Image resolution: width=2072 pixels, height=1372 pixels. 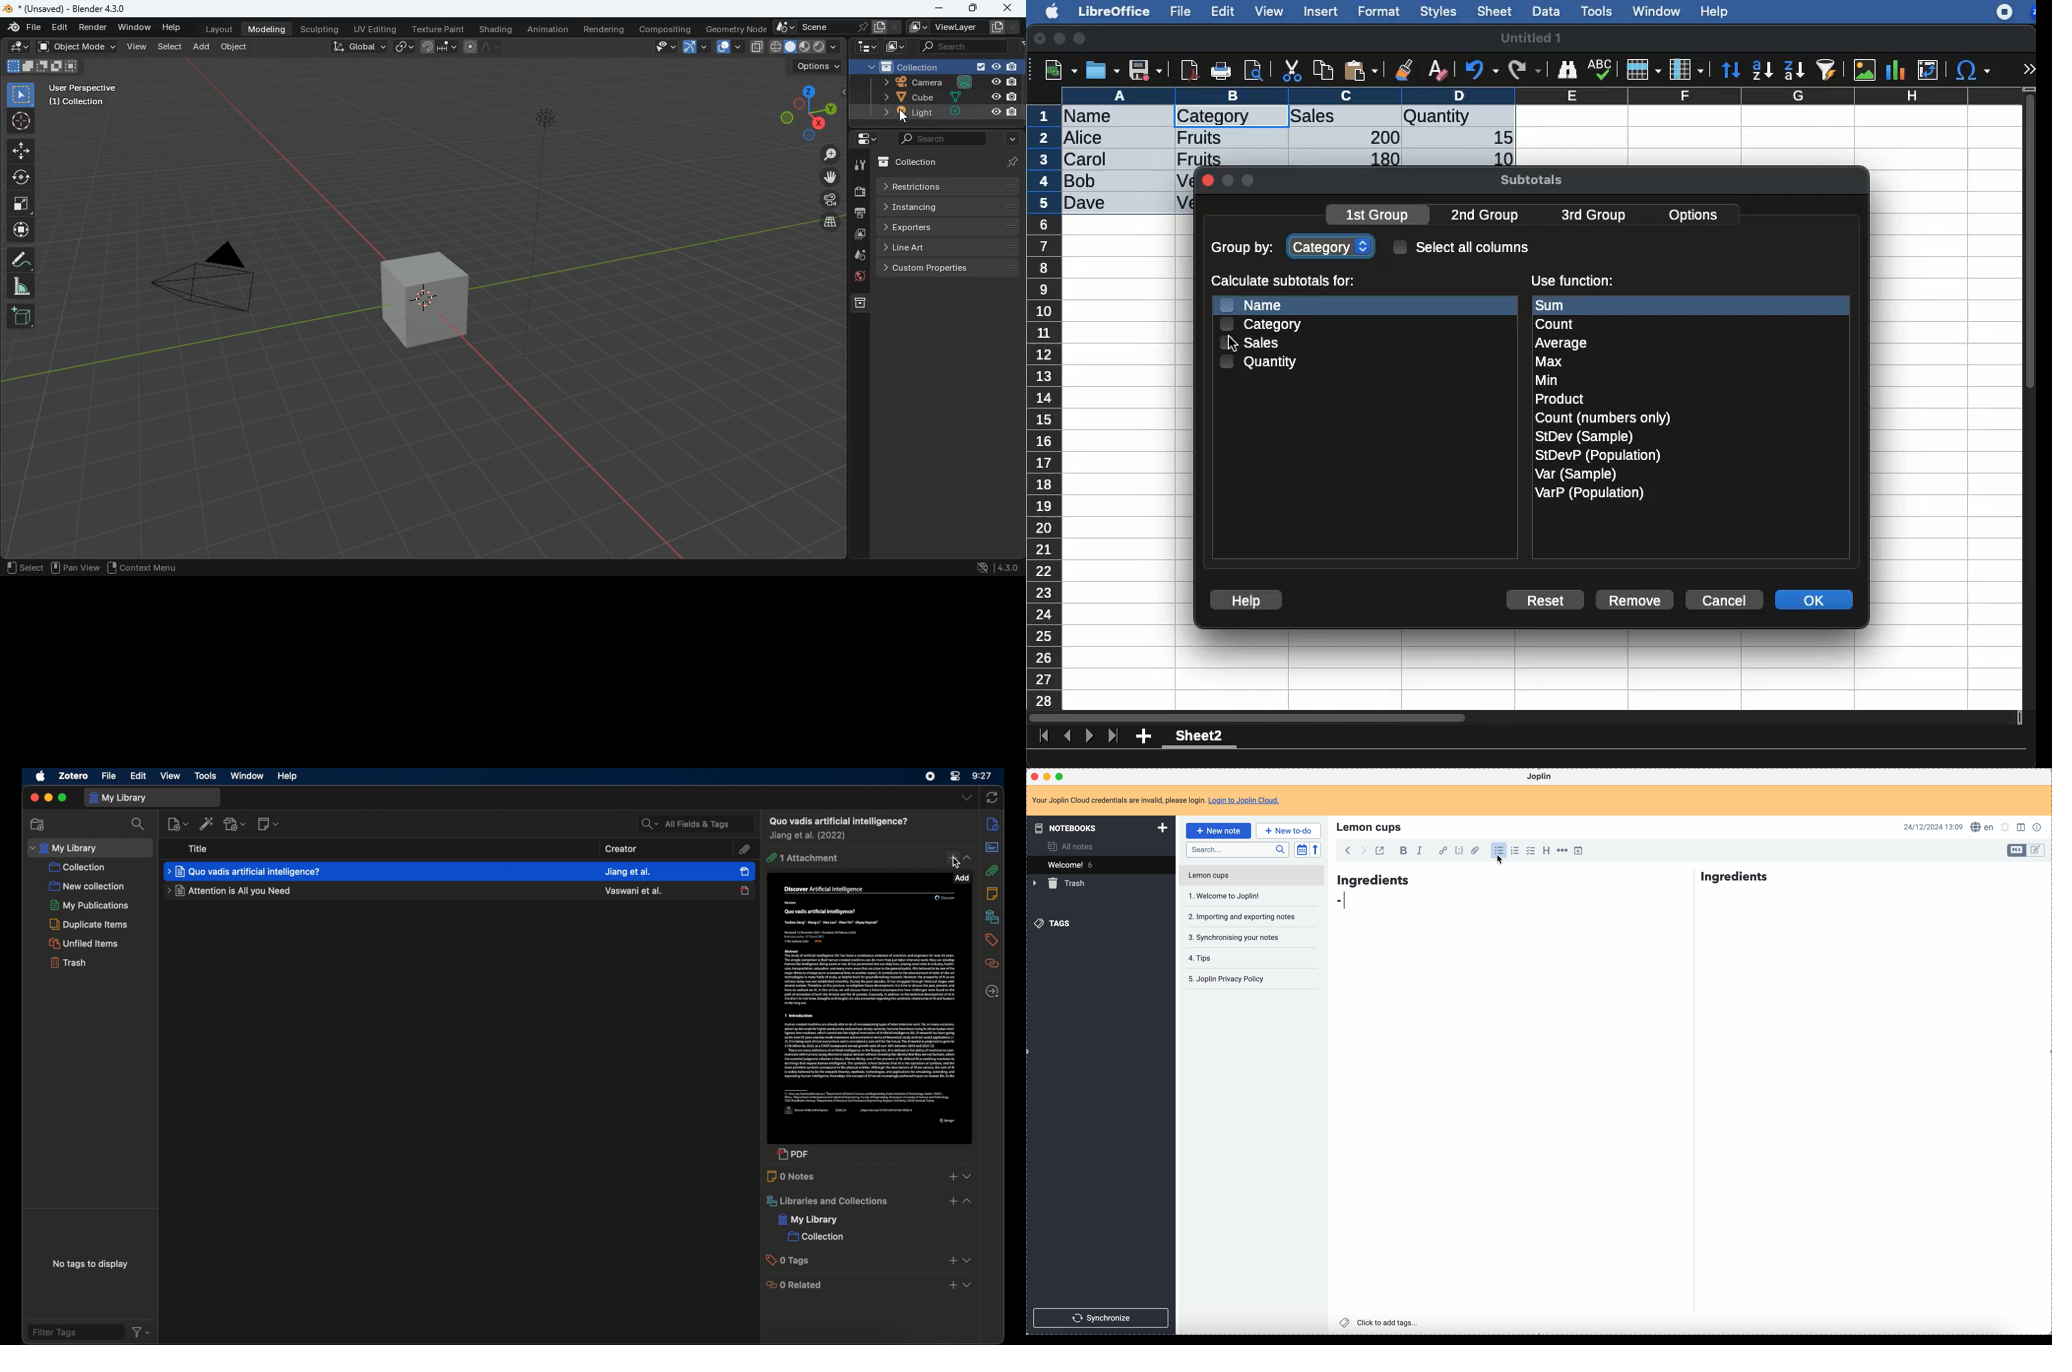 What do you see at coordinates (860, 255) in the screenshot?
I see `drop` at bounding box center [860, 255].